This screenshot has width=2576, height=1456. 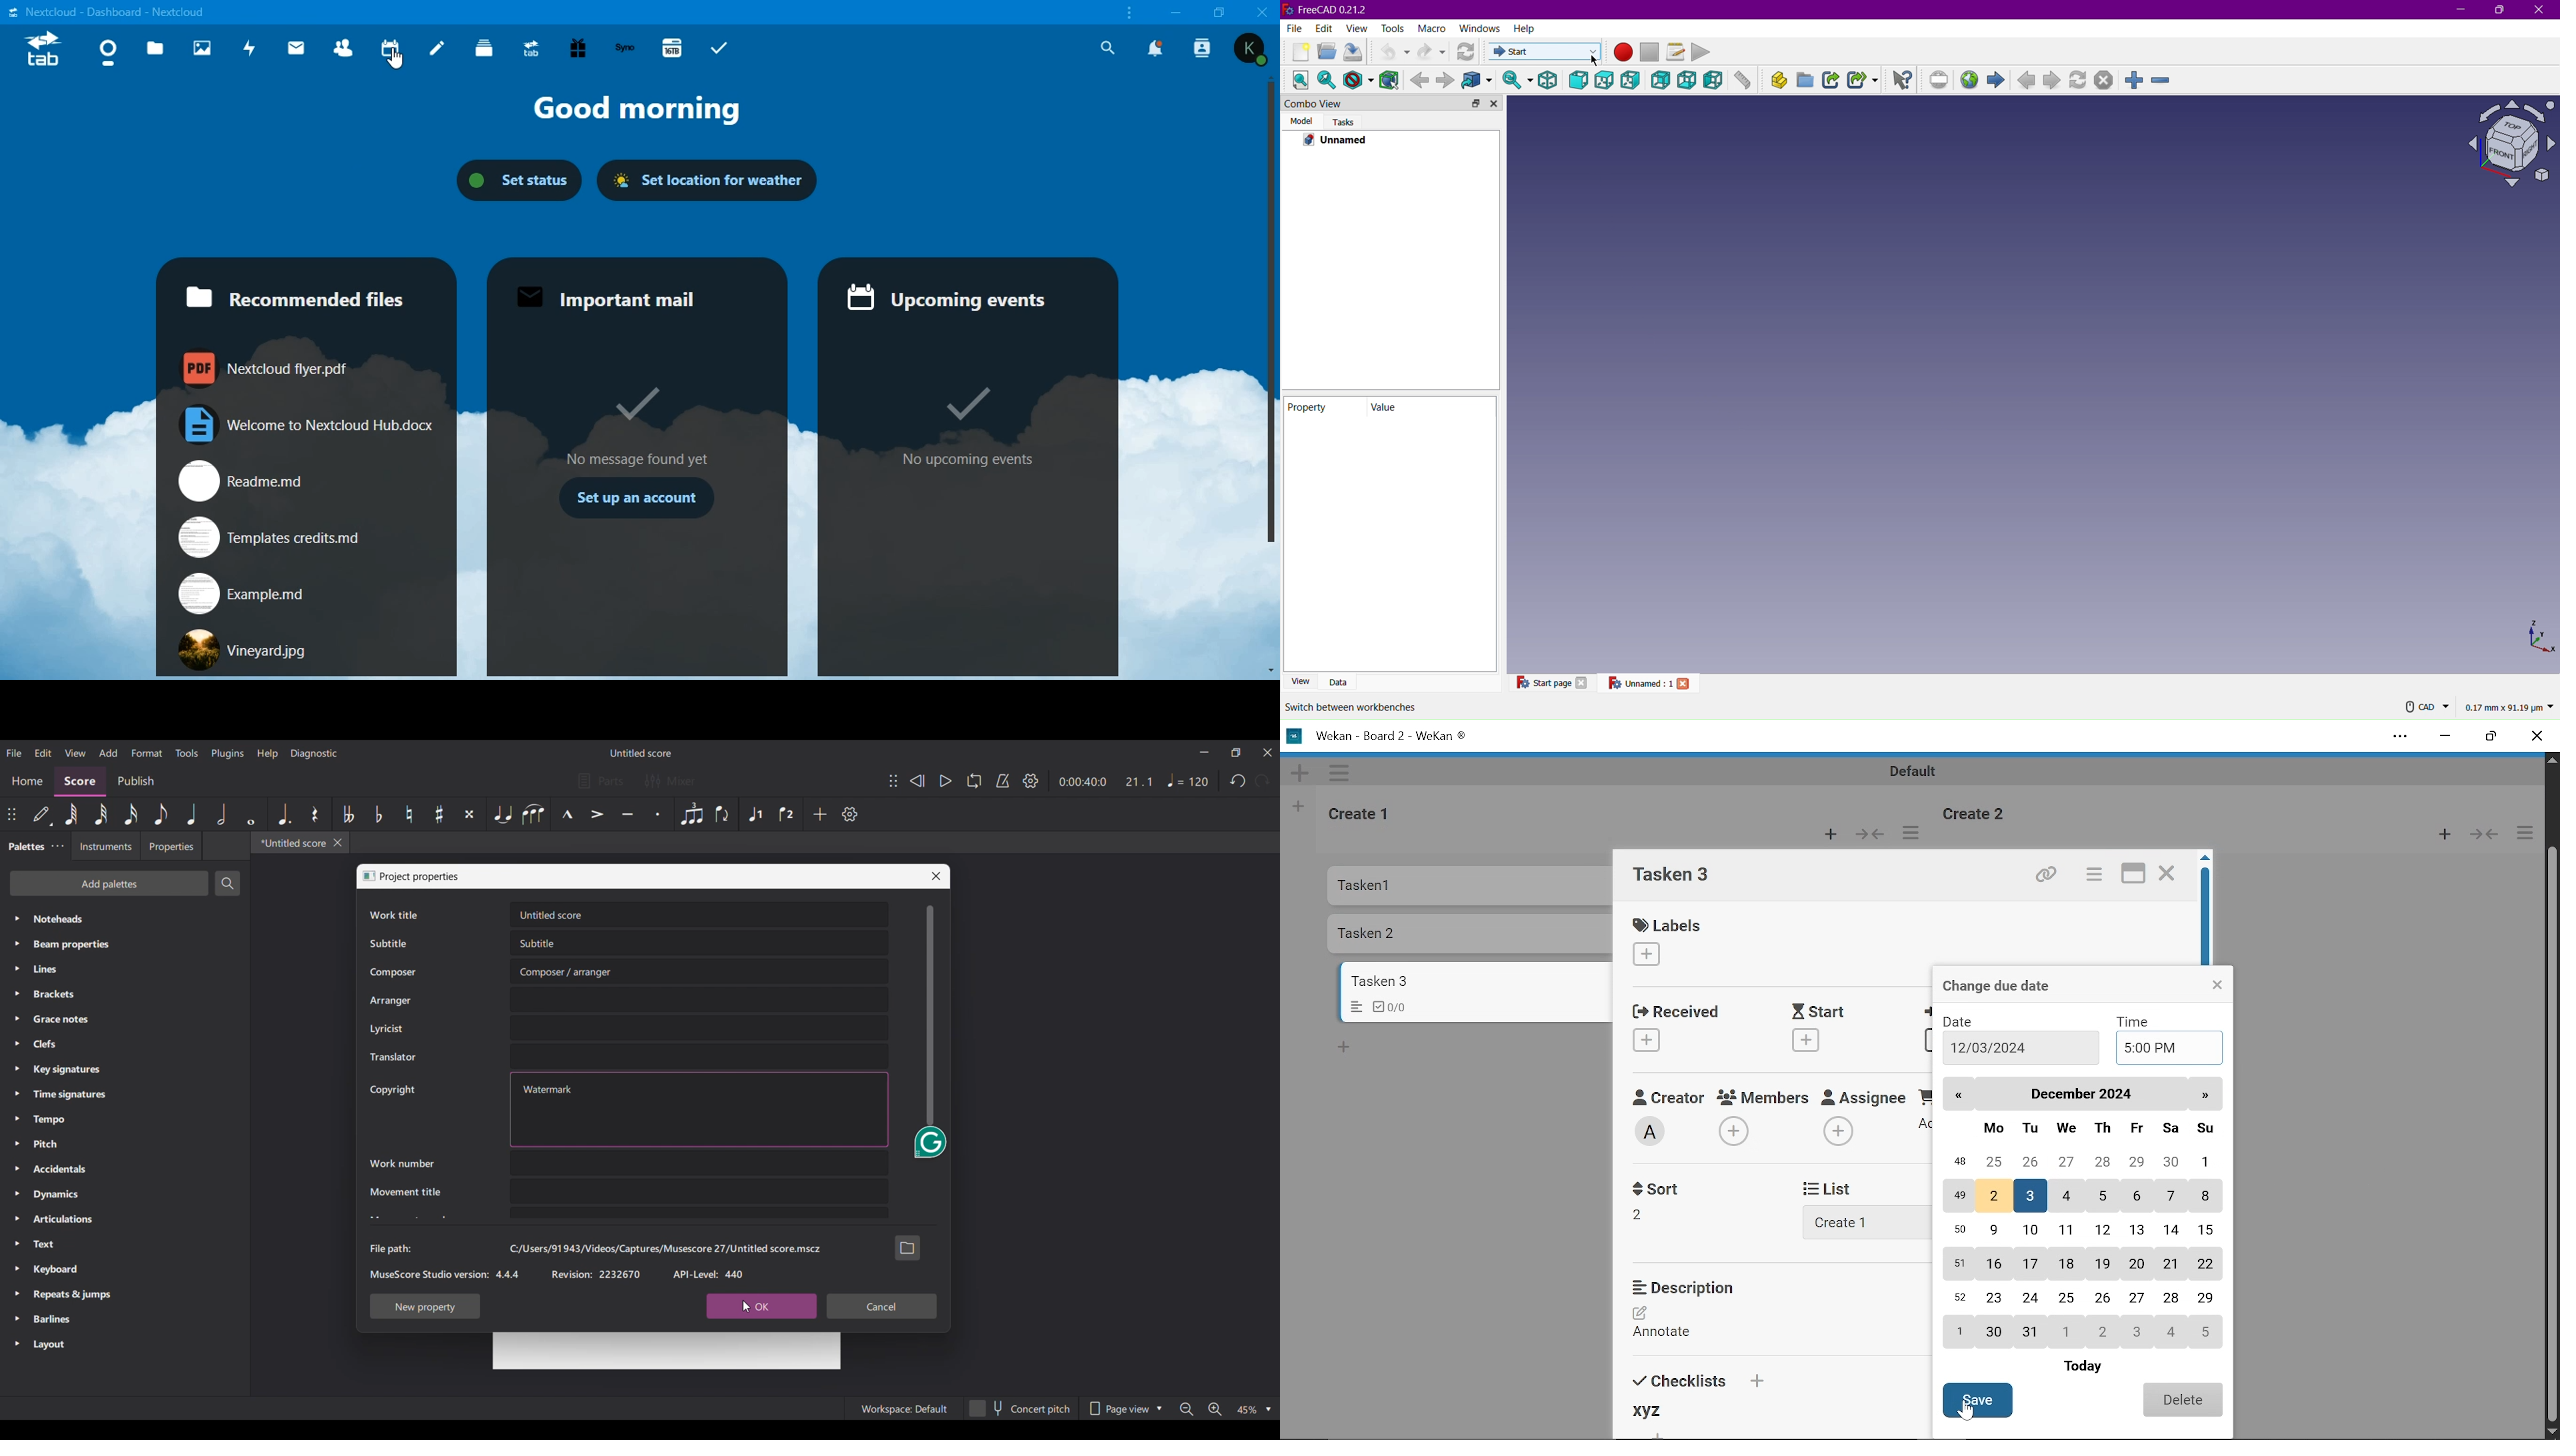 What do you see at coordinates (1261, 11) in the screenshot?
I see `close` at bounding box center [1261, 11].